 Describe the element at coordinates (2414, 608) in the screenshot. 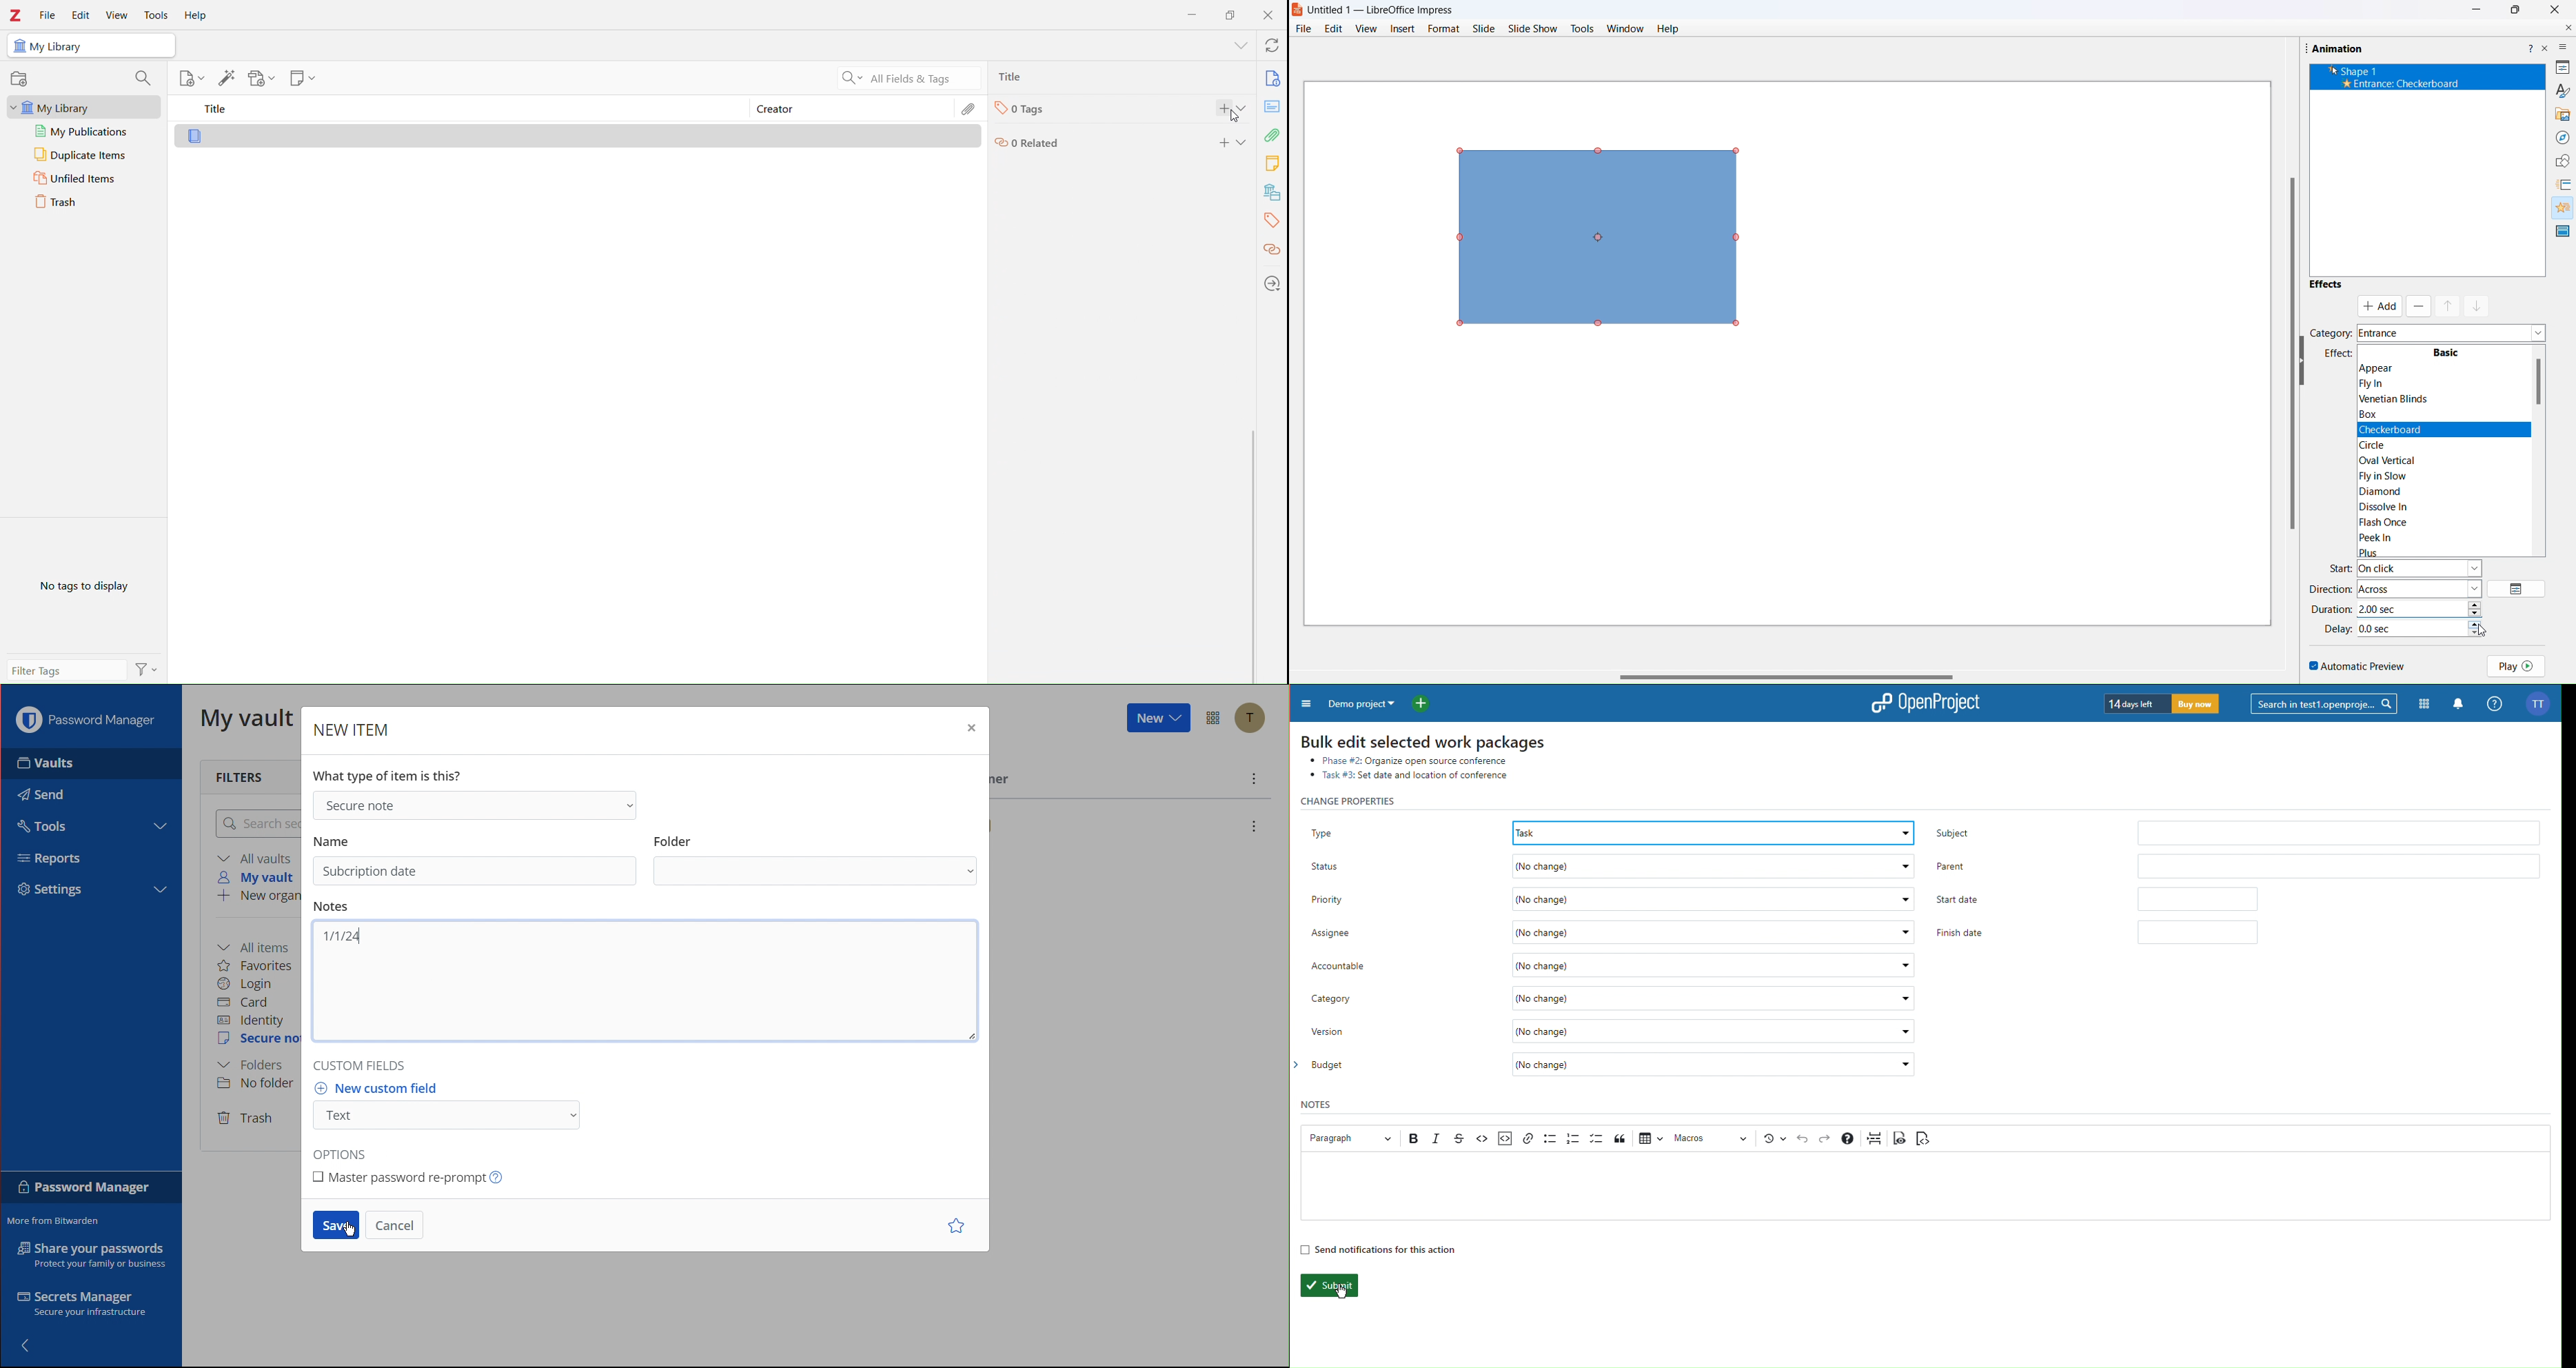

I see `time` at that location.